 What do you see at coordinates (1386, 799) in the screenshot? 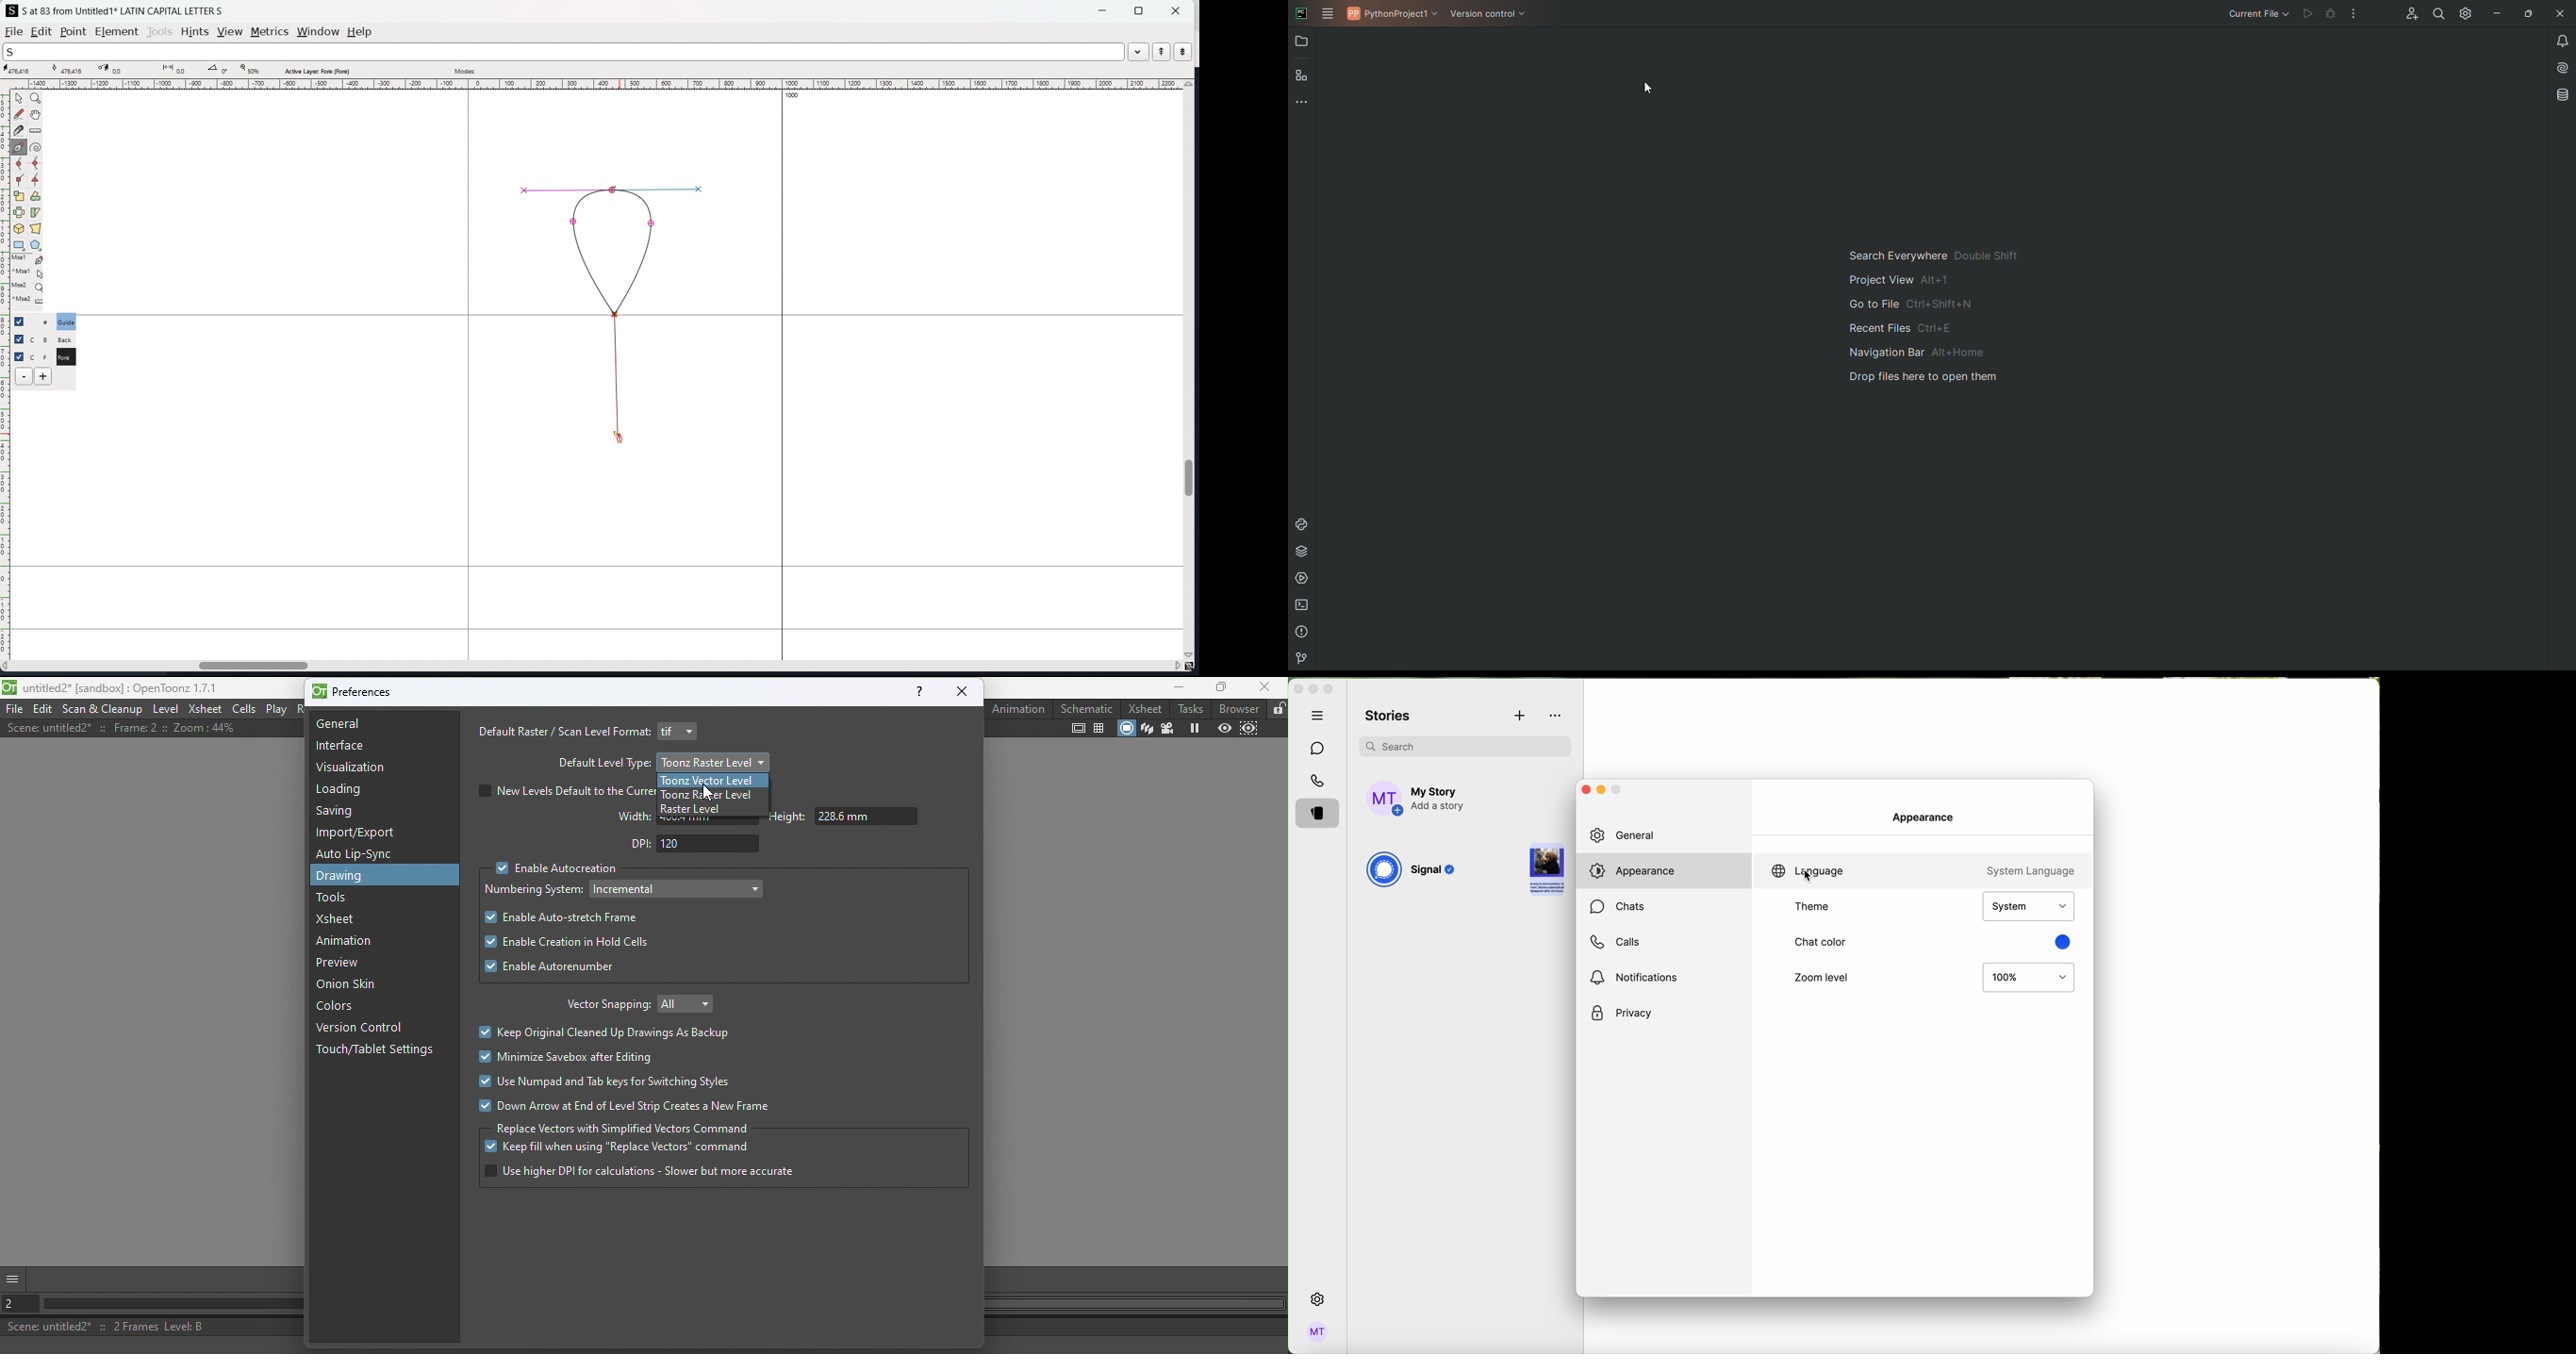
I see `profile photo` at bounding box center [1386, 799].